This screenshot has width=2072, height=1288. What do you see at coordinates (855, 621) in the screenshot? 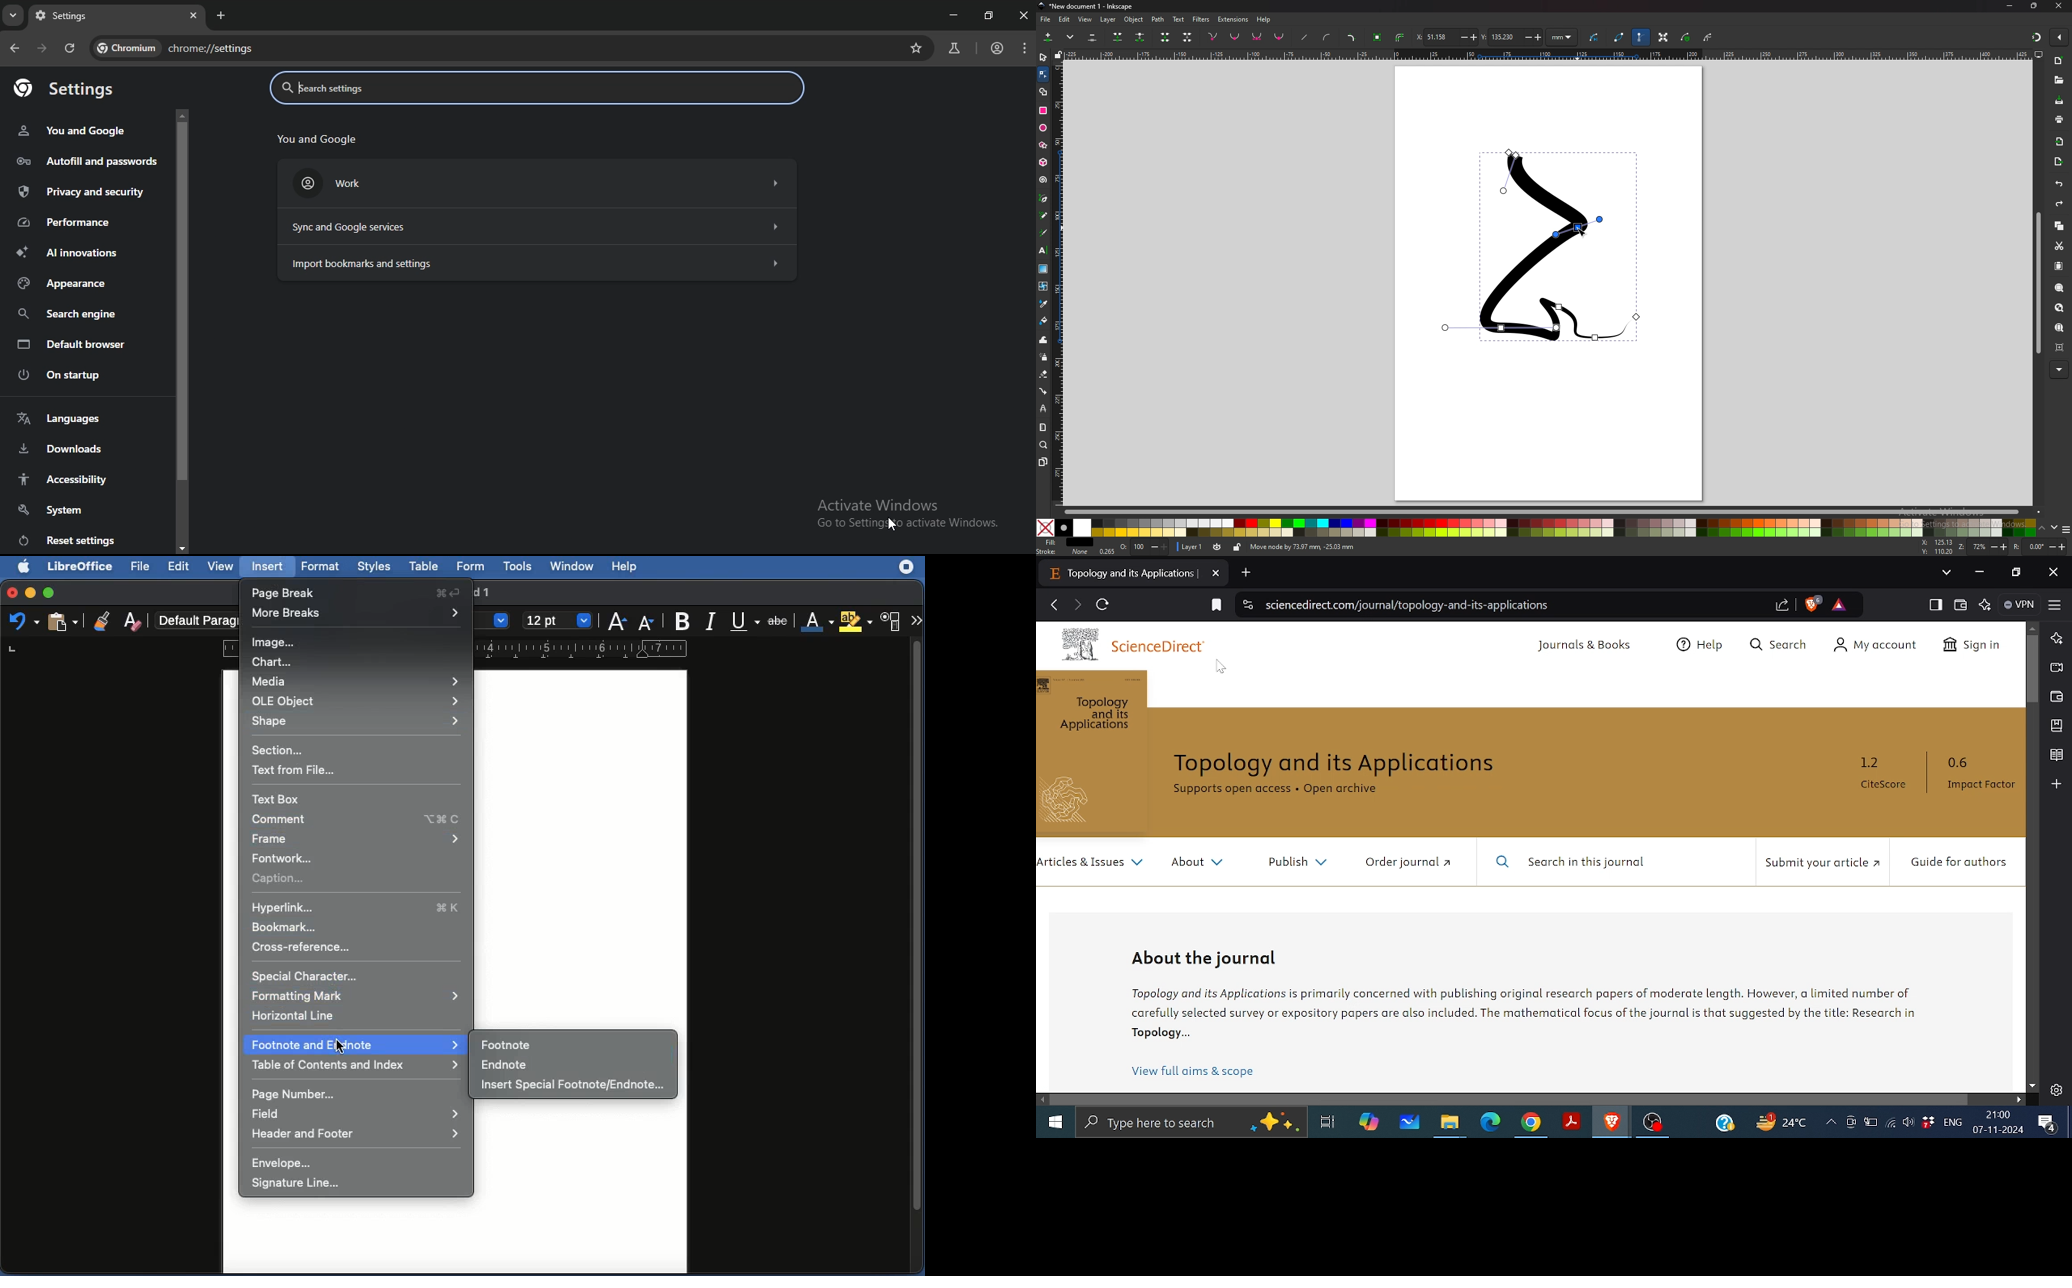
I see `Highlighting color` at bounding box center [855, 621].